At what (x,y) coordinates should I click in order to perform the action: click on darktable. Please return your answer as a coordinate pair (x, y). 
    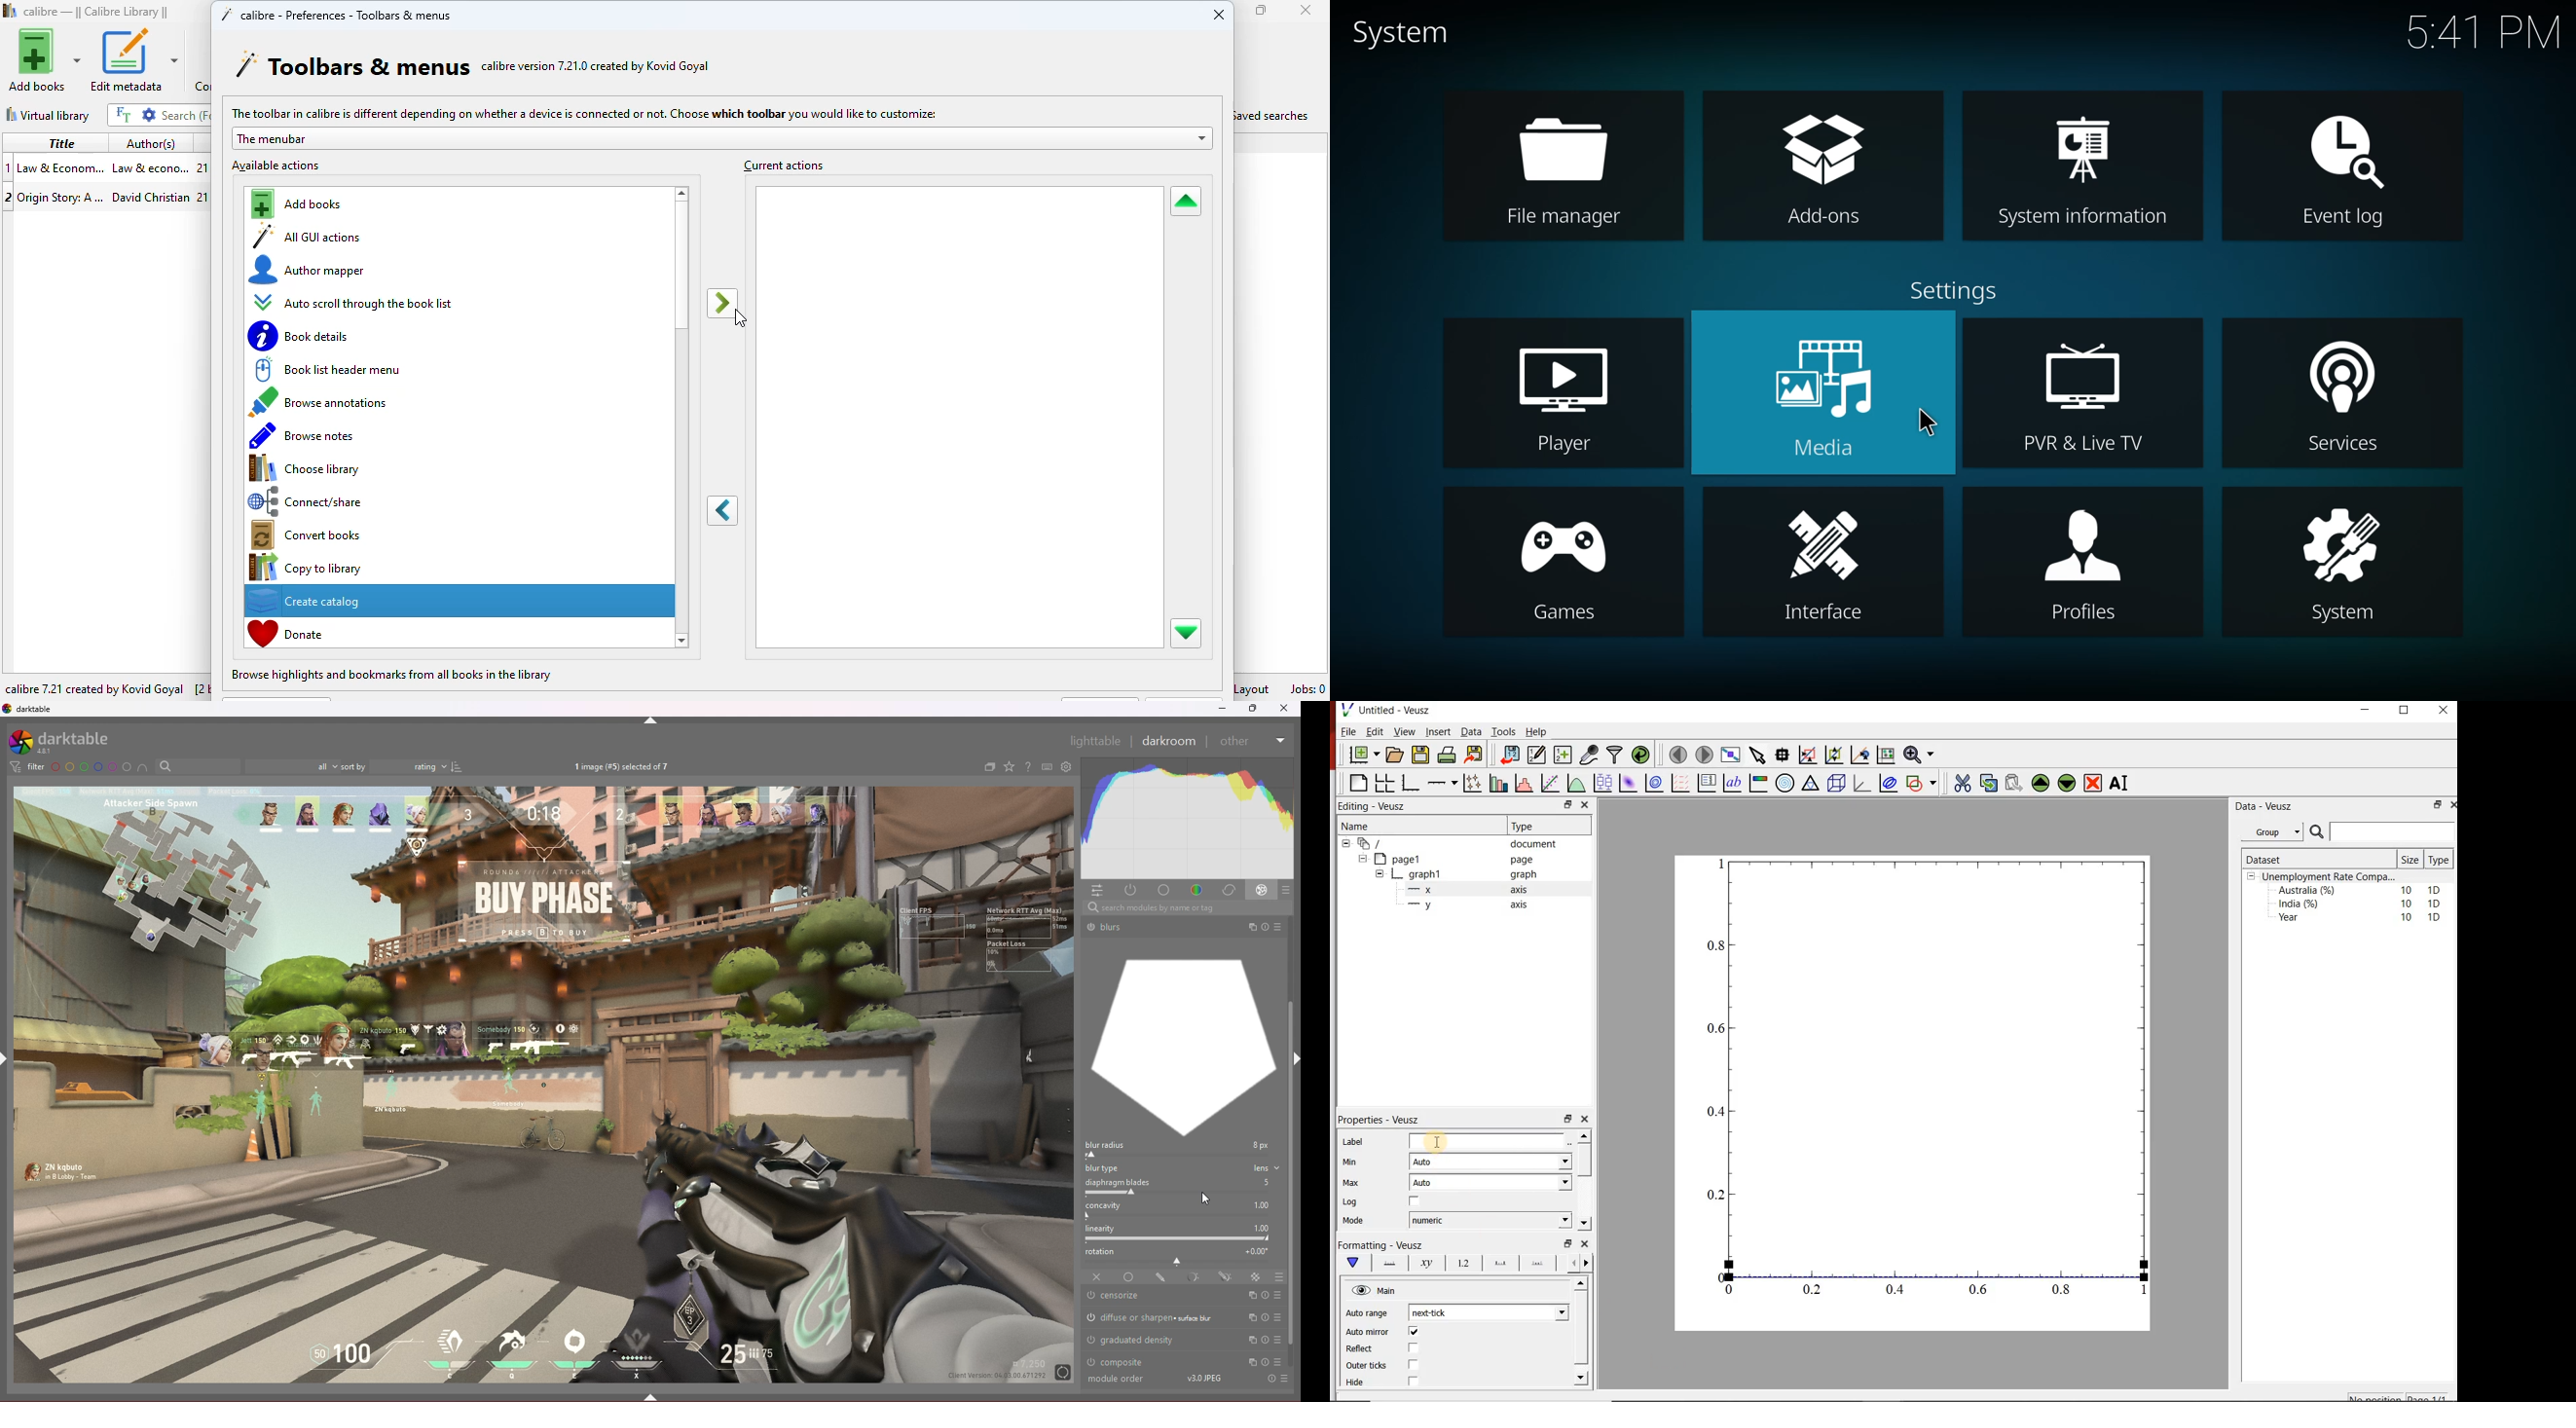
    Looking at the image, I should click on (34, 708).